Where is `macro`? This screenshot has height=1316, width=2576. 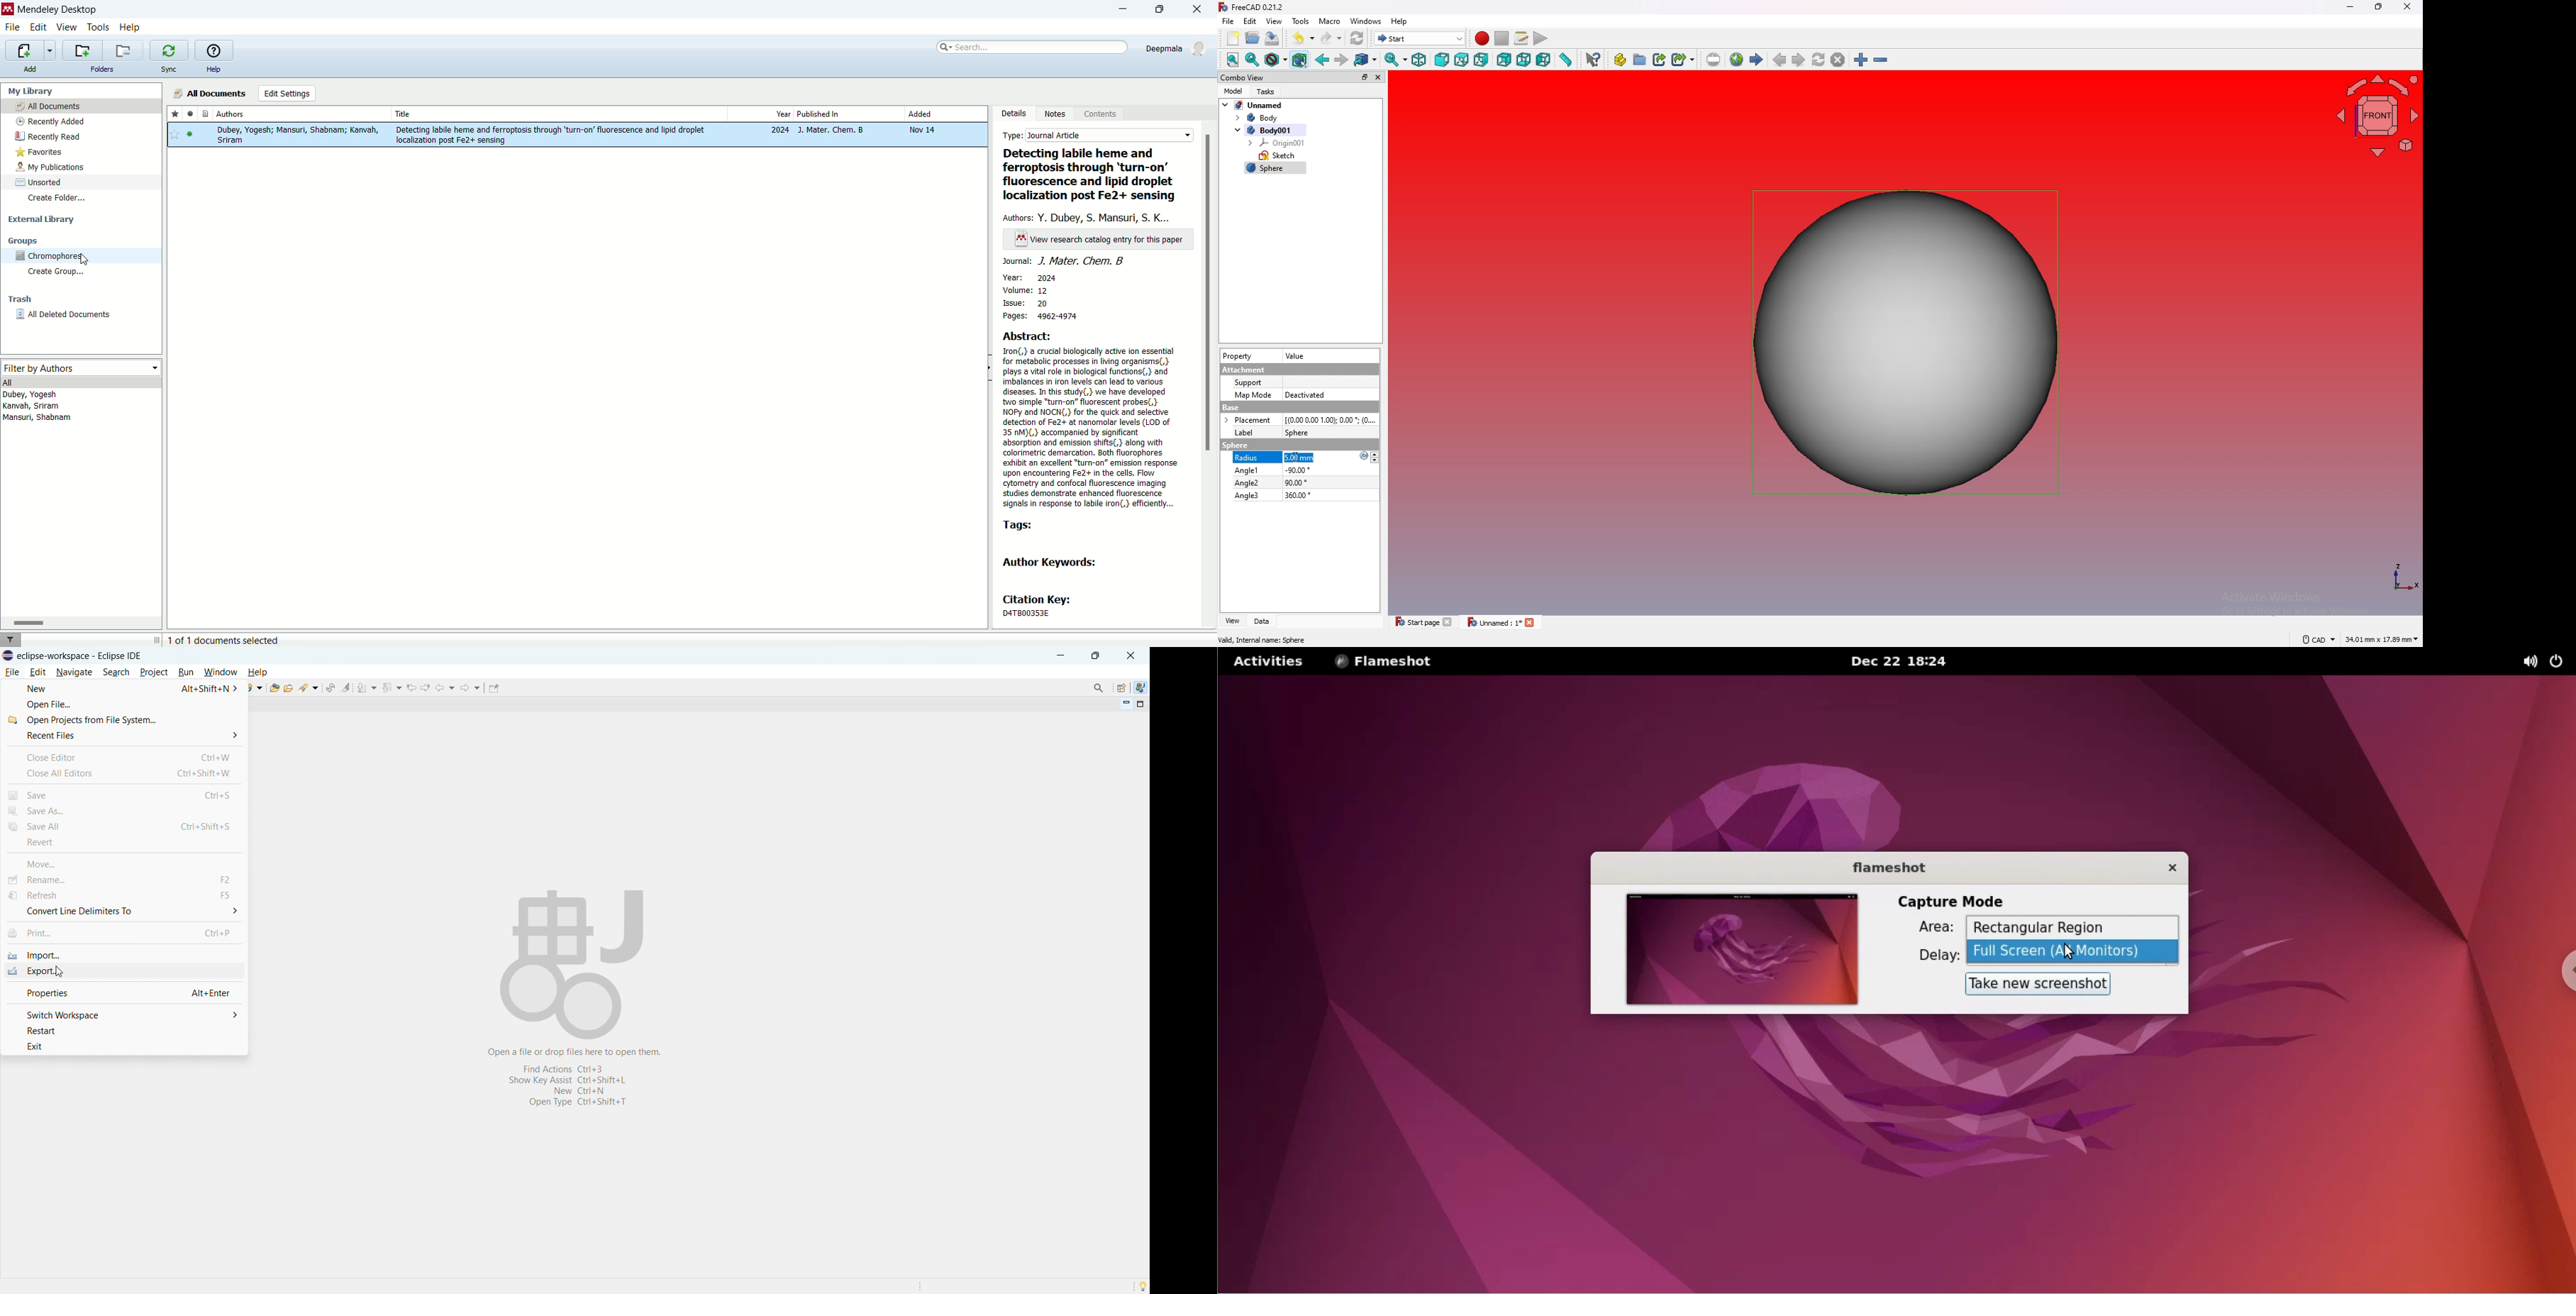 macro is located at coordinates (1329, 21).